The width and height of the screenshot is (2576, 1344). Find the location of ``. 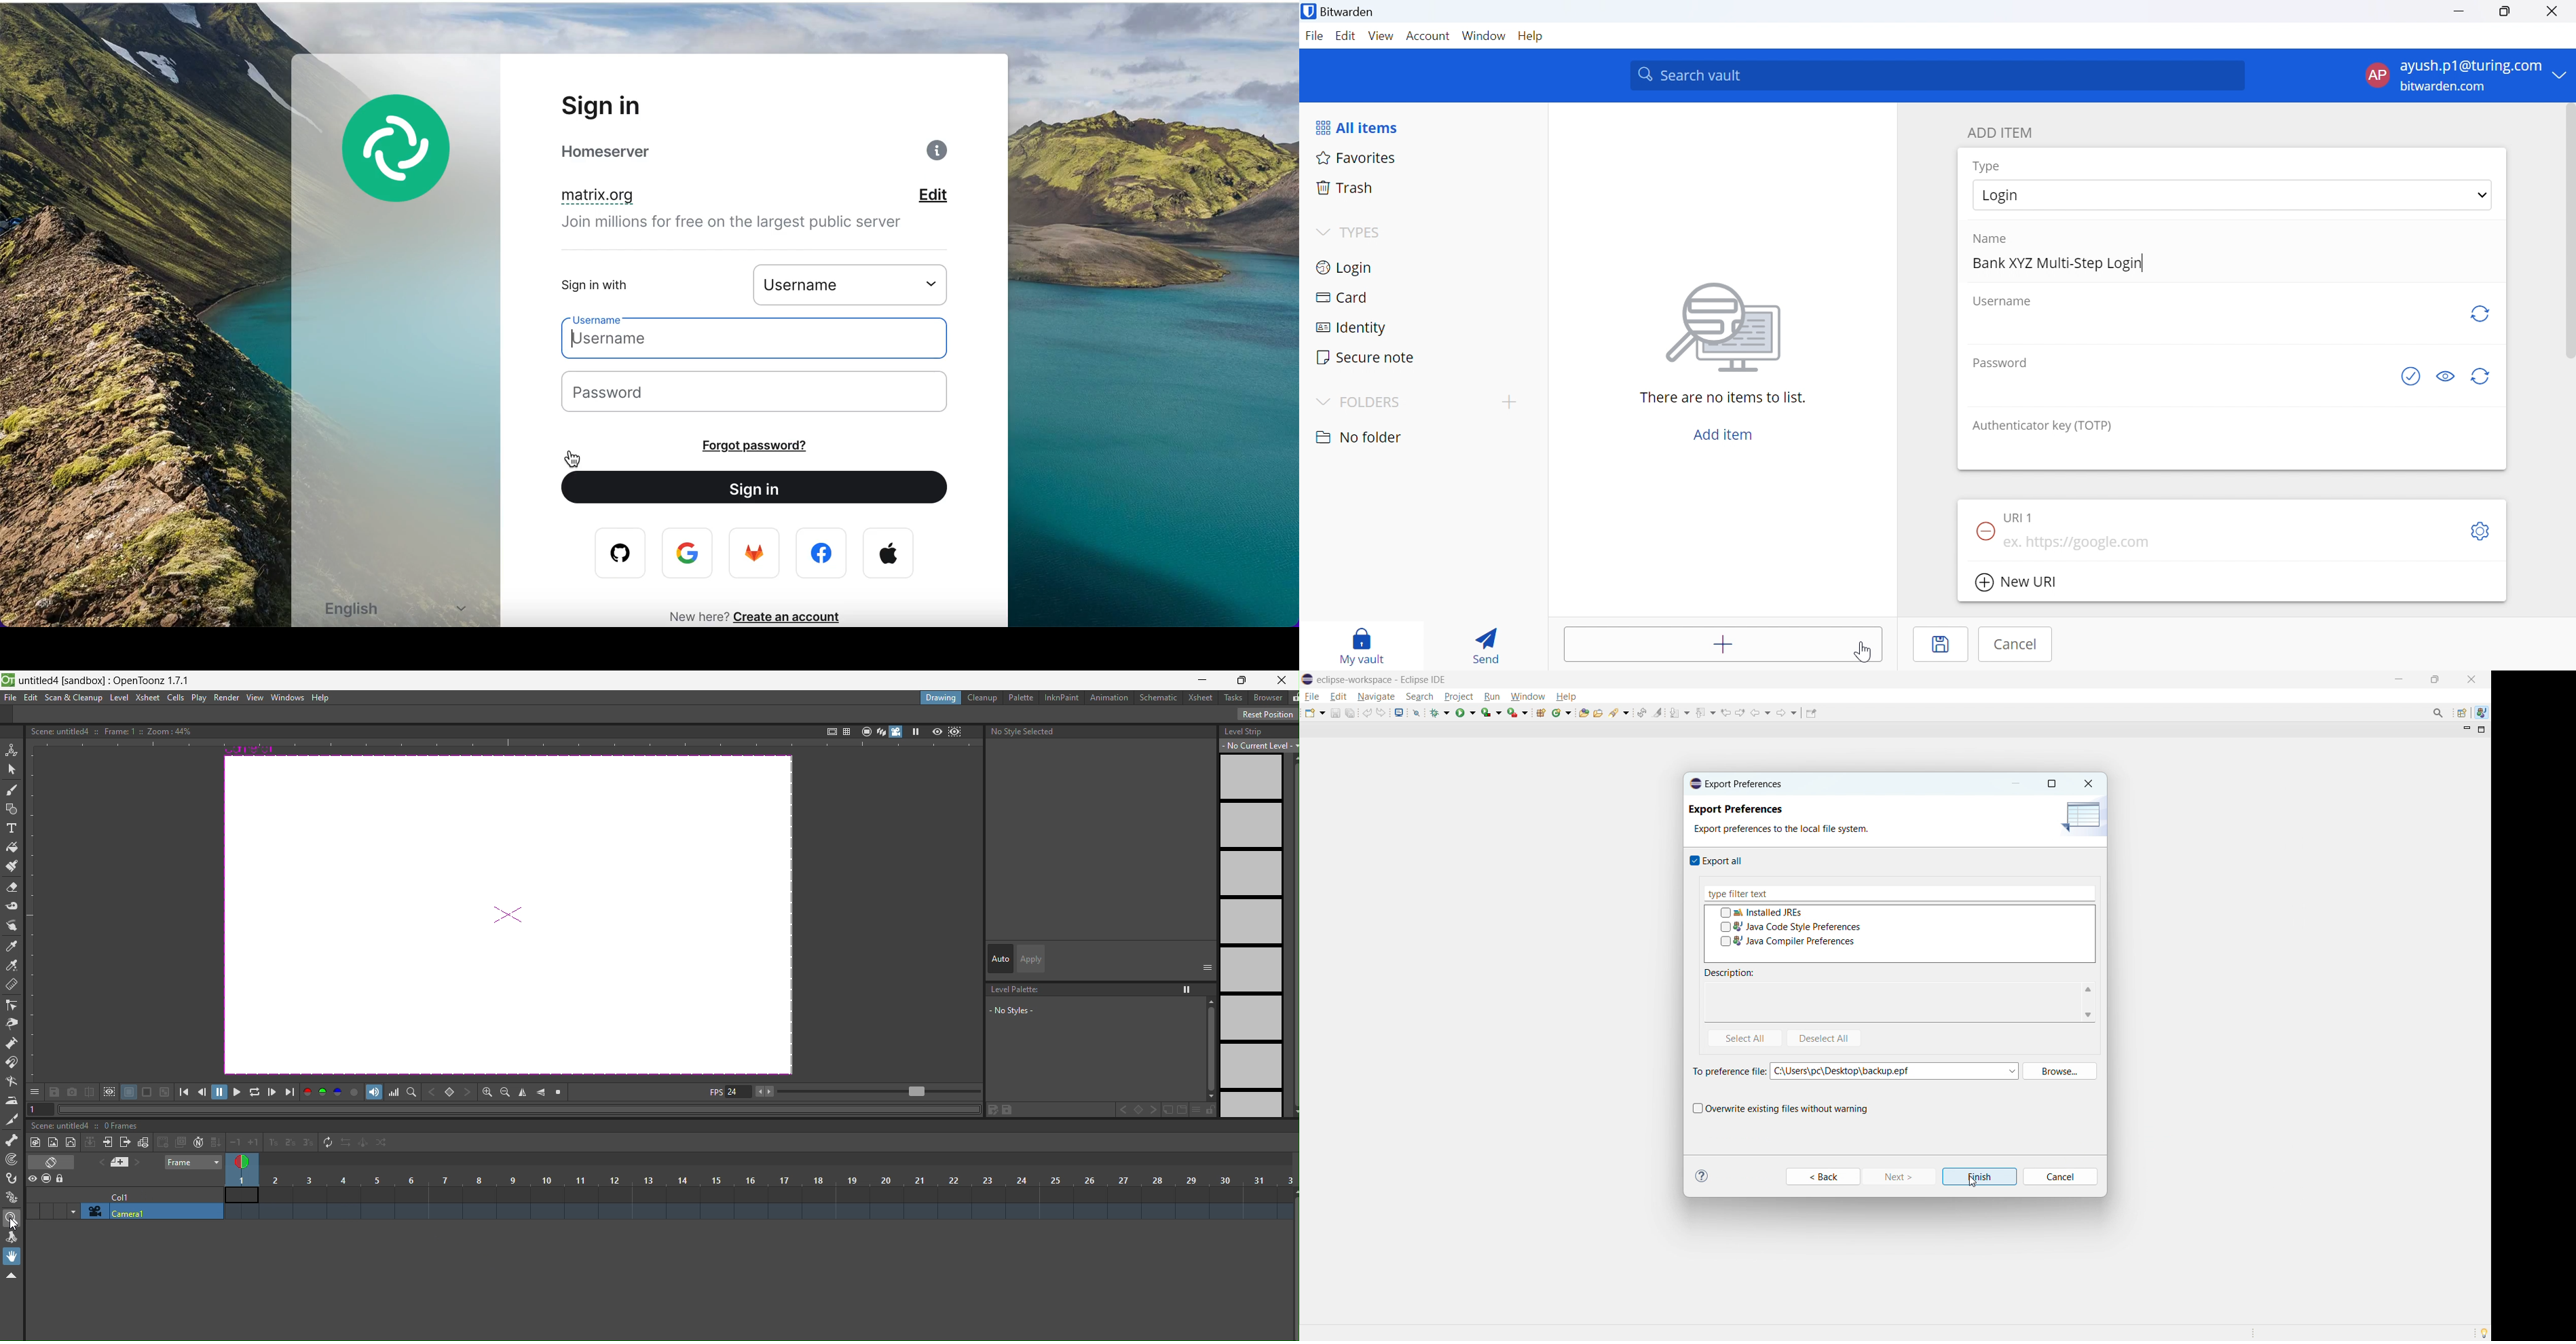

 is located at coordinates (214, 1143).